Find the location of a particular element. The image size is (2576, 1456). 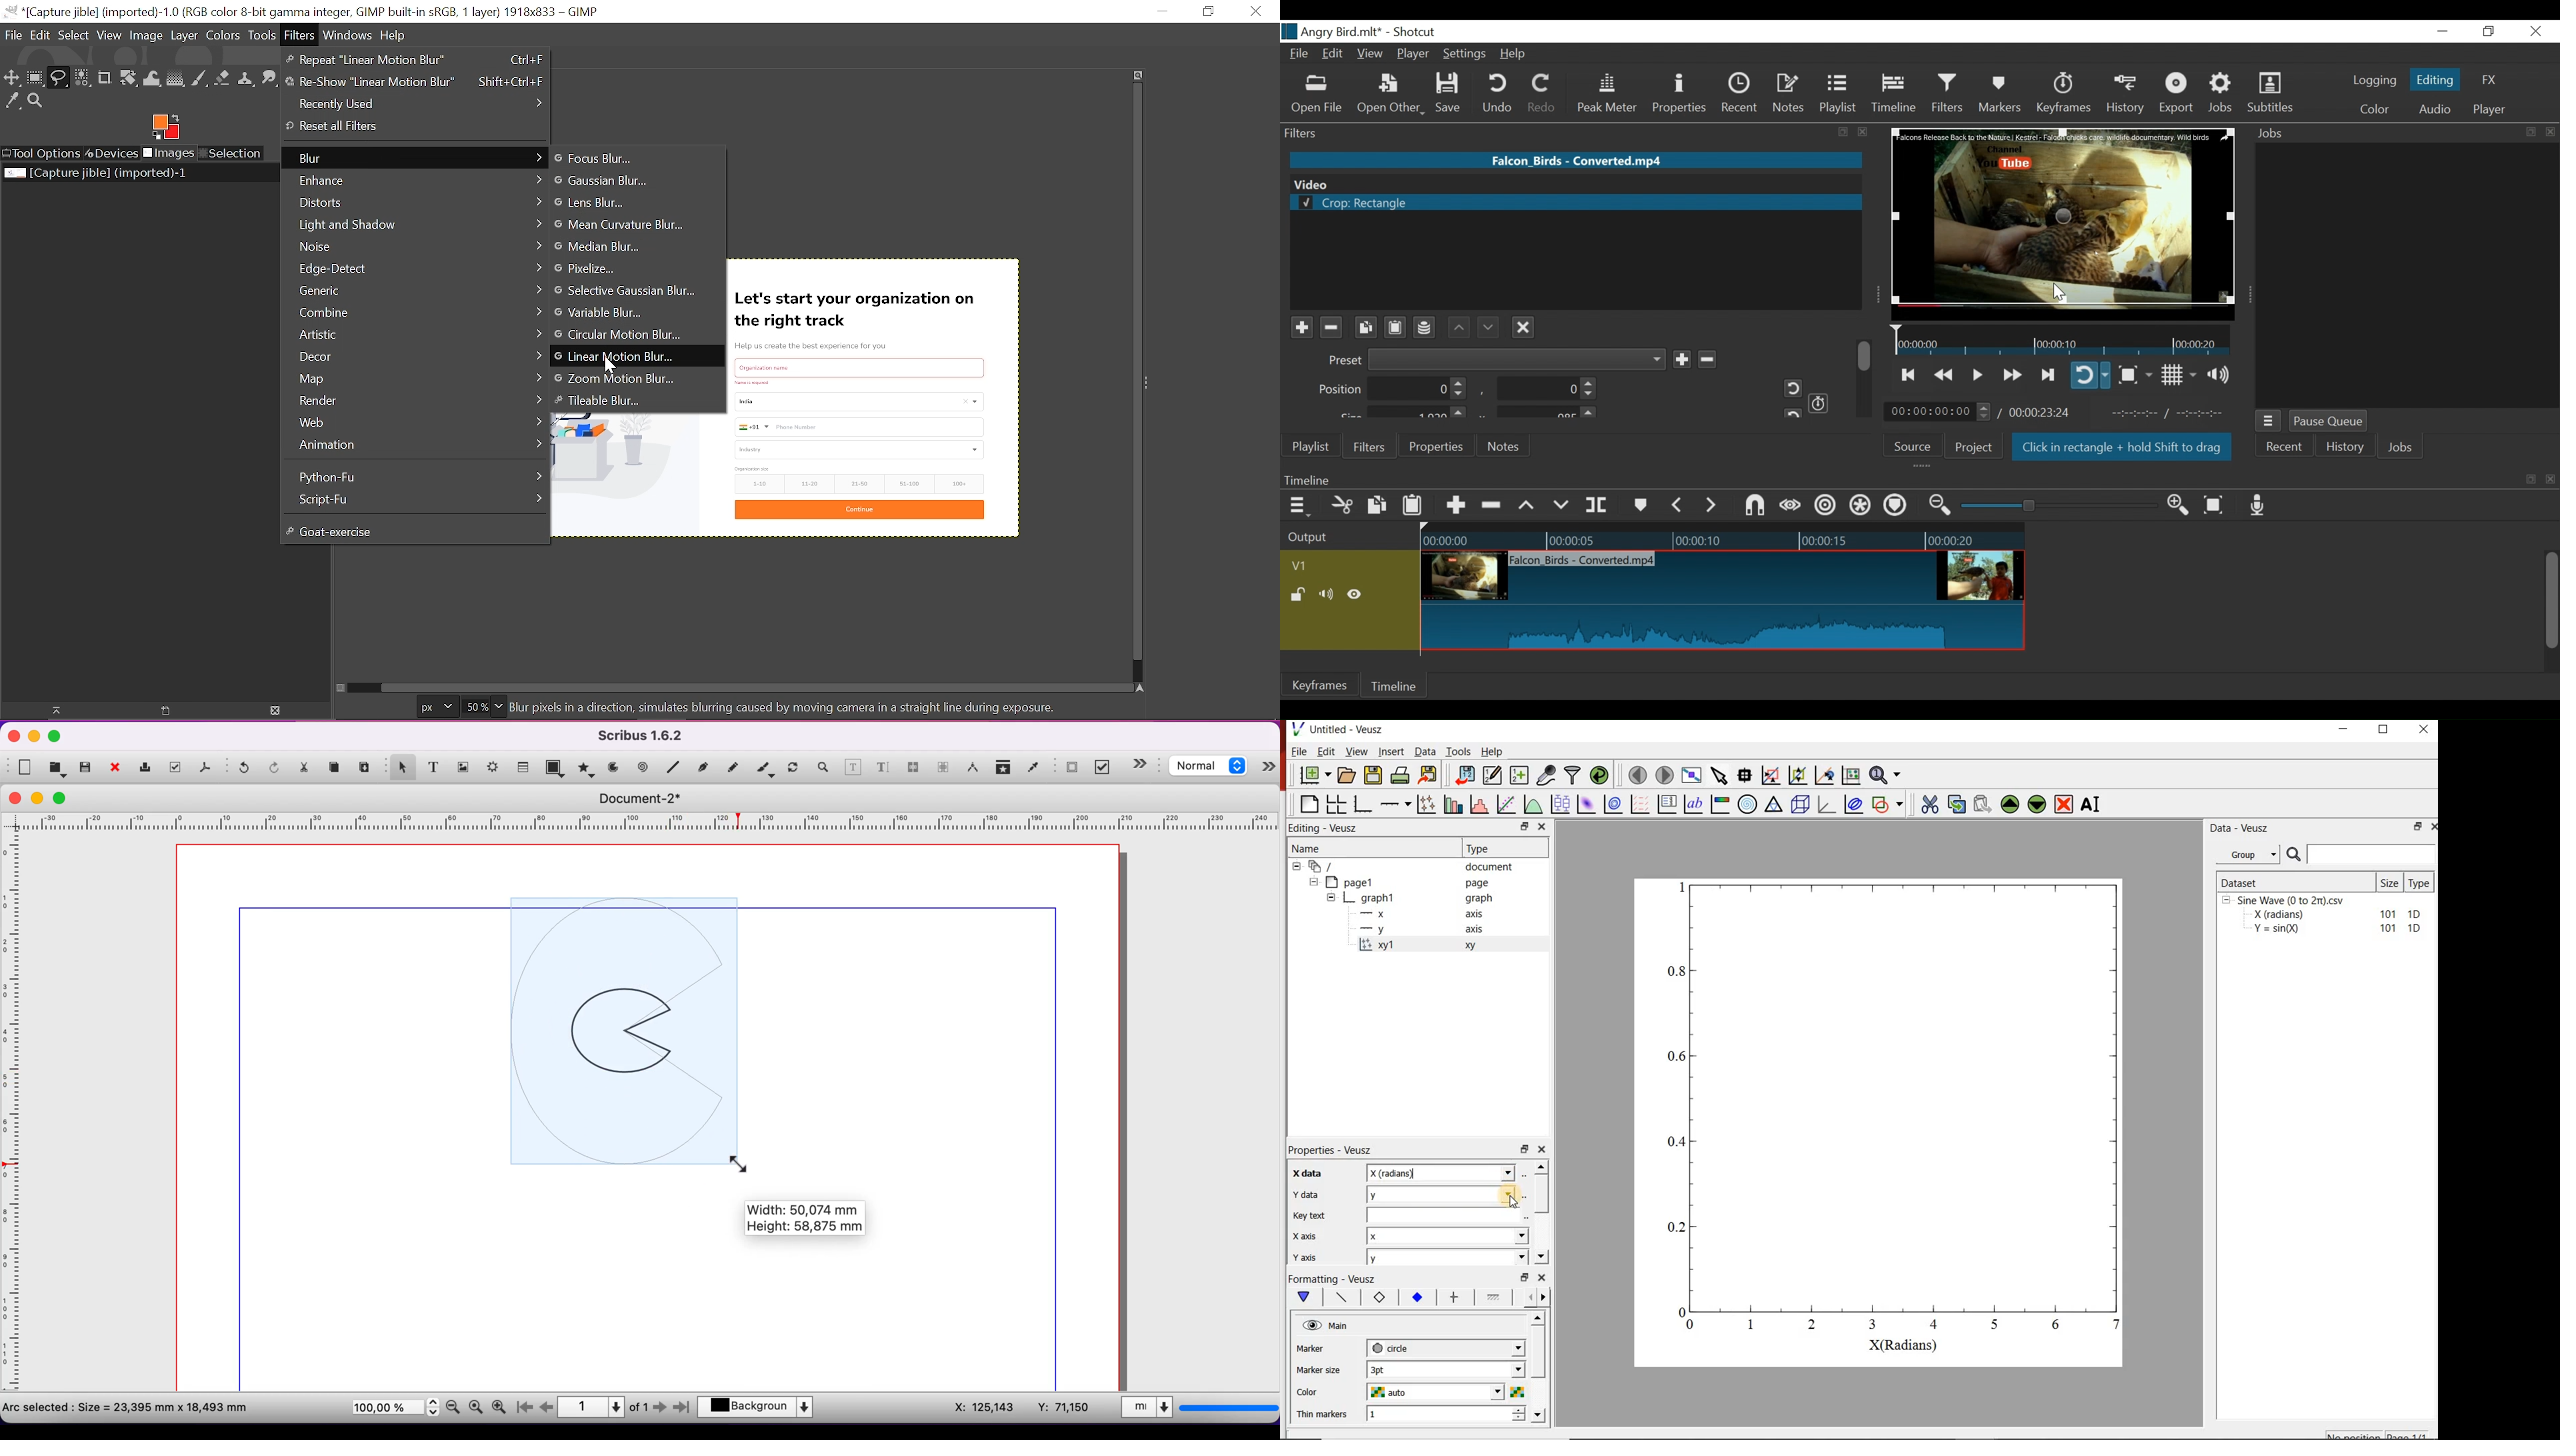

title is located at coordinates (646, 798).